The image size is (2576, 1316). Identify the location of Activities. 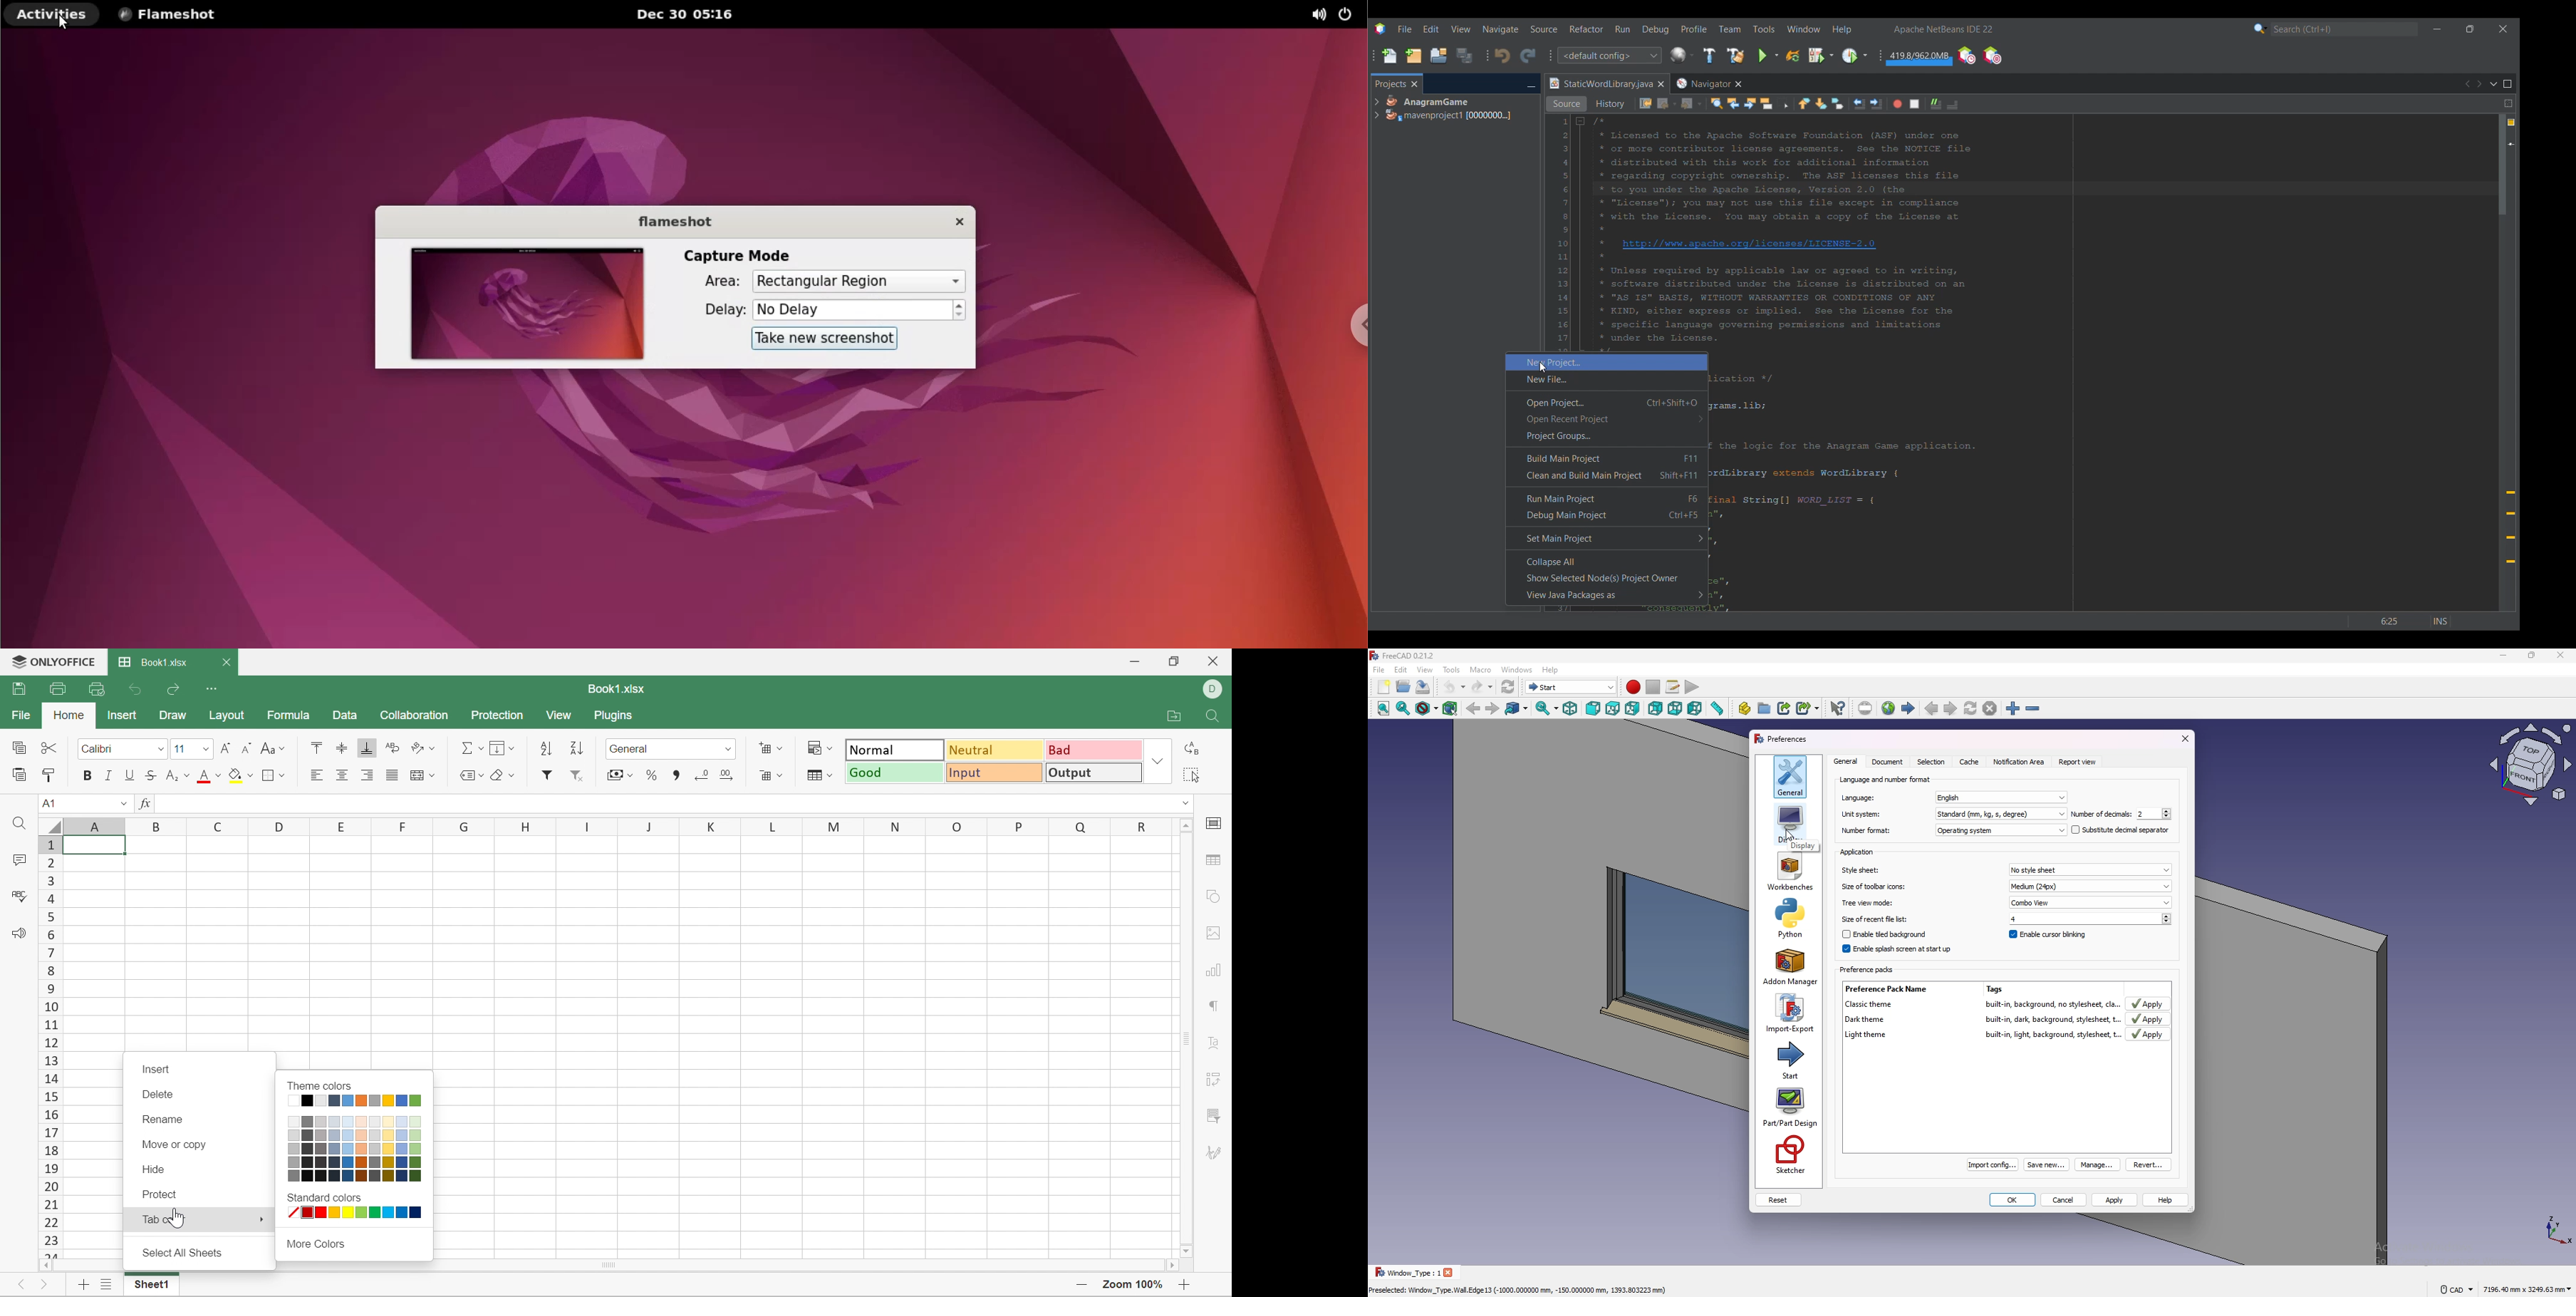
(54, 15).